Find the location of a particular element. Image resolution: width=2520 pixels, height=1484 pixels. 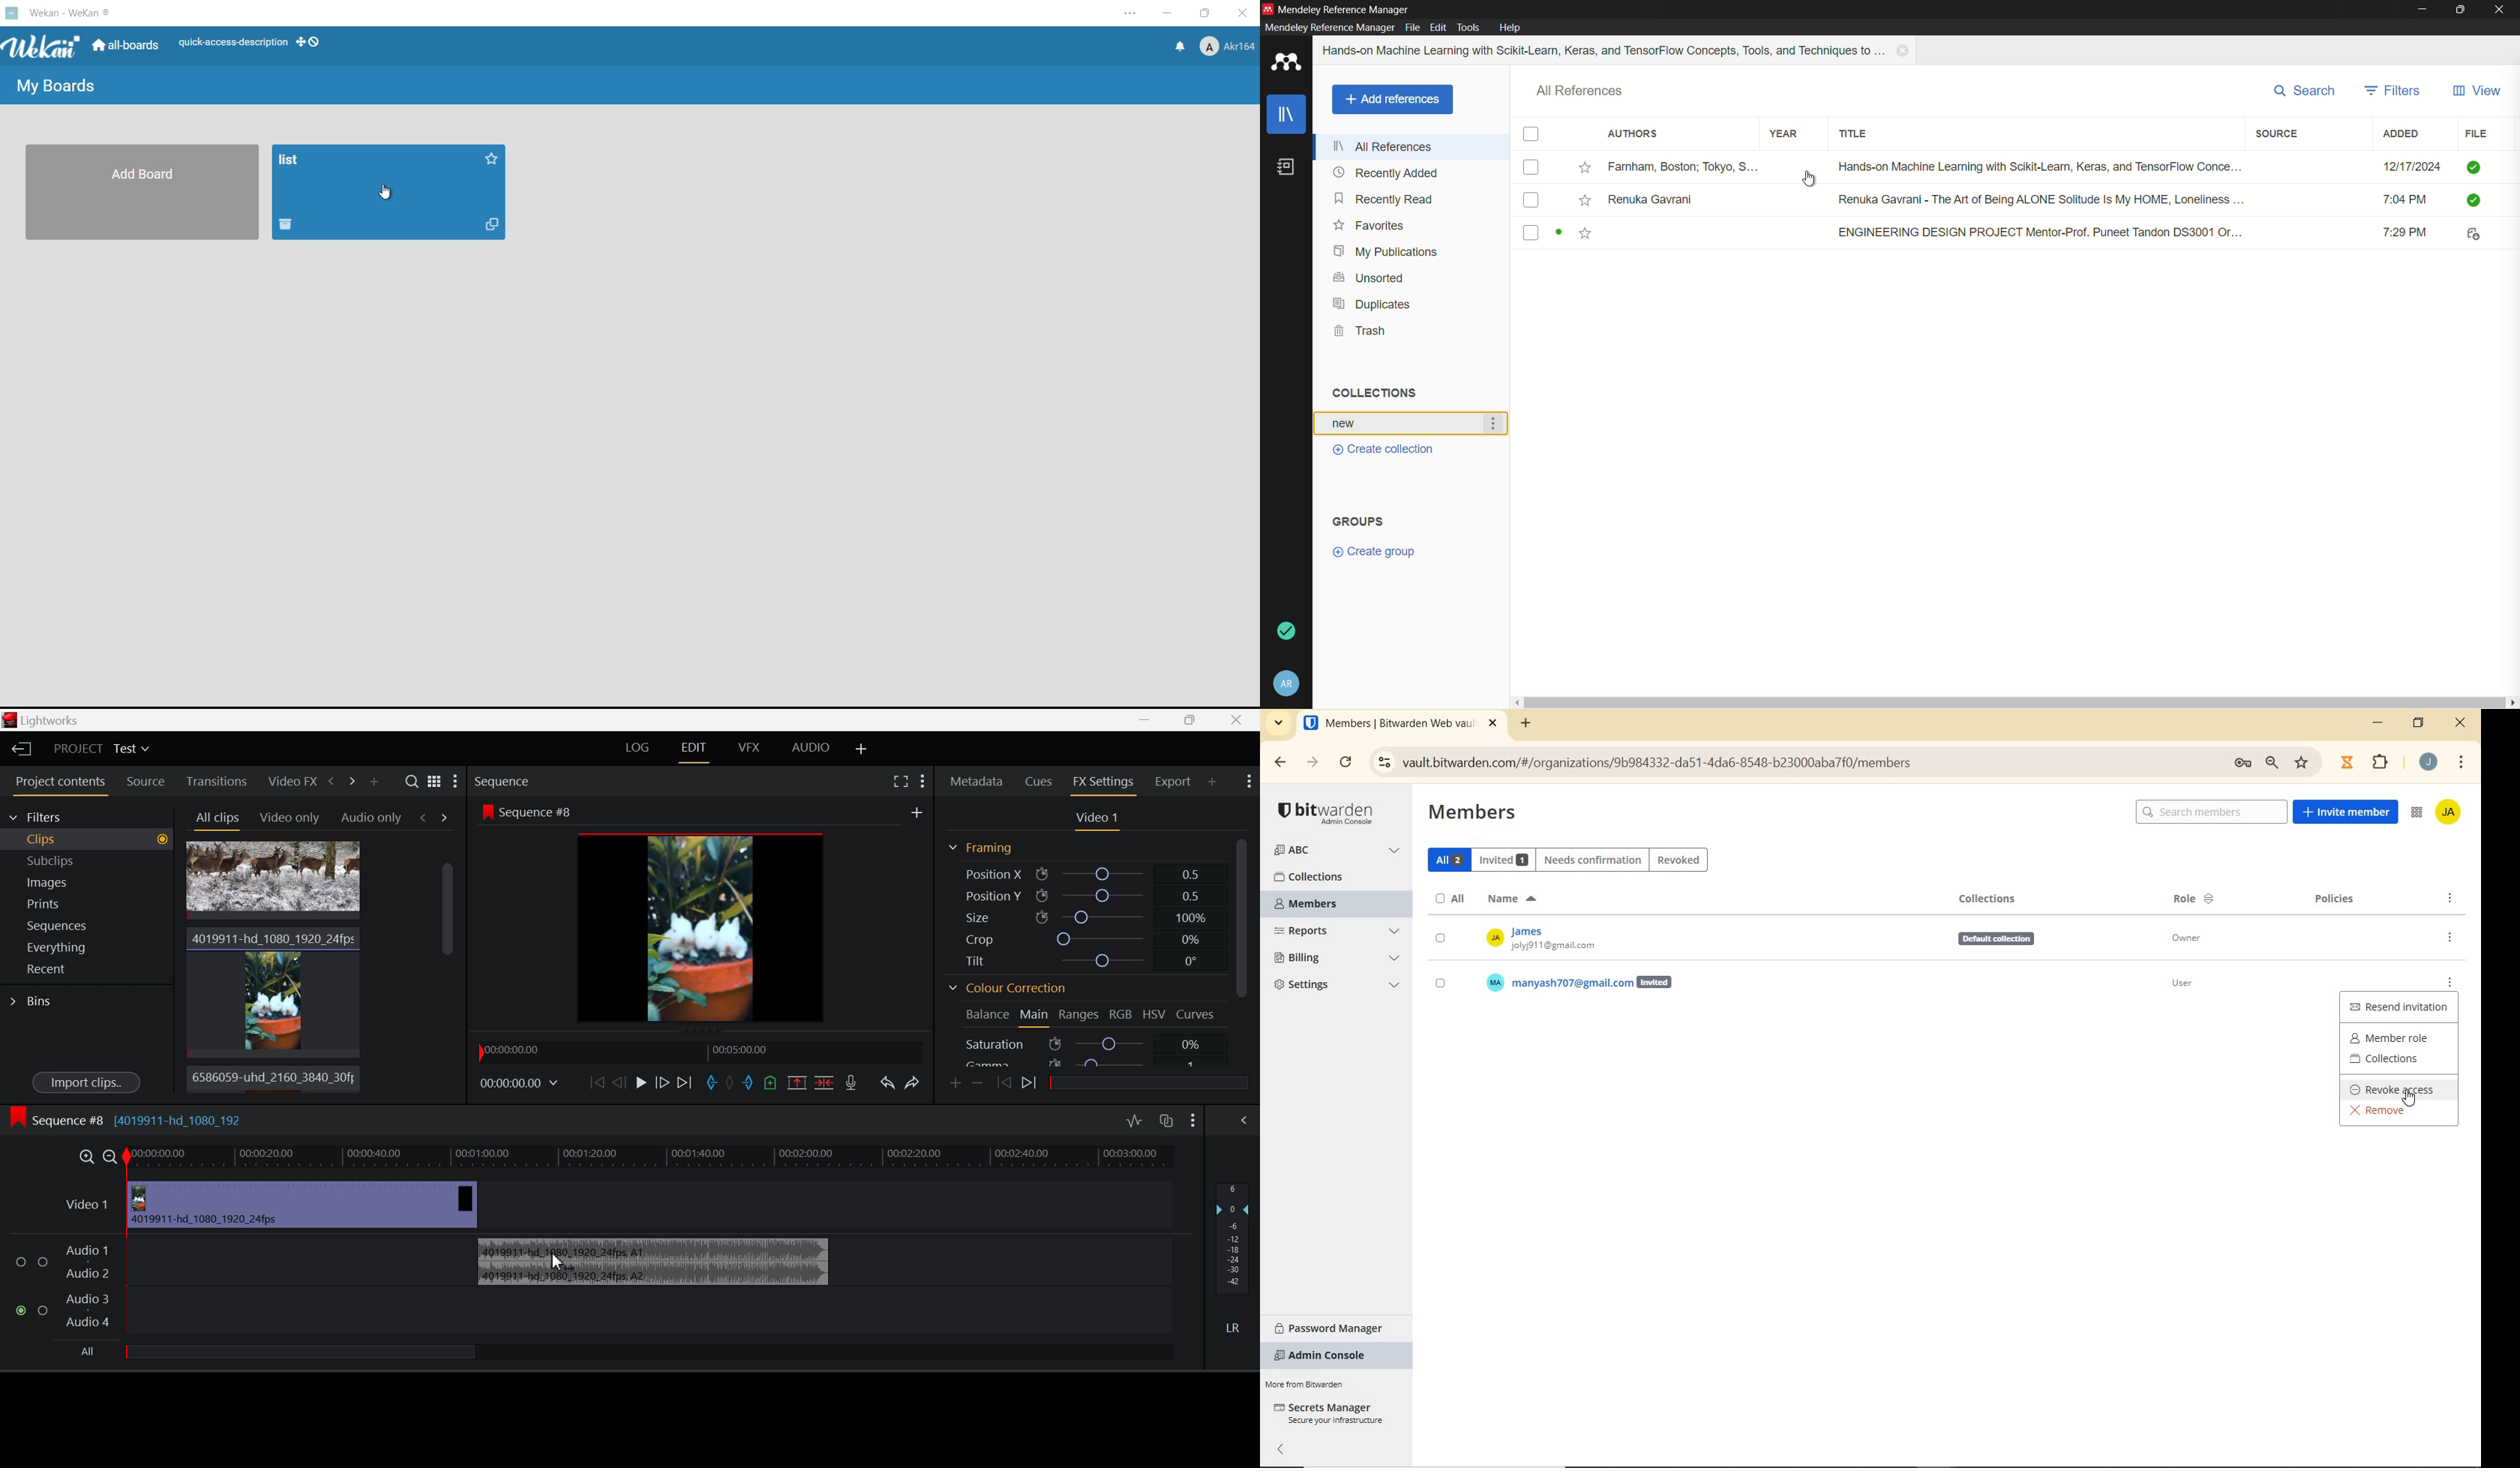

OPTIONS is located at coordinates (2449, 937).